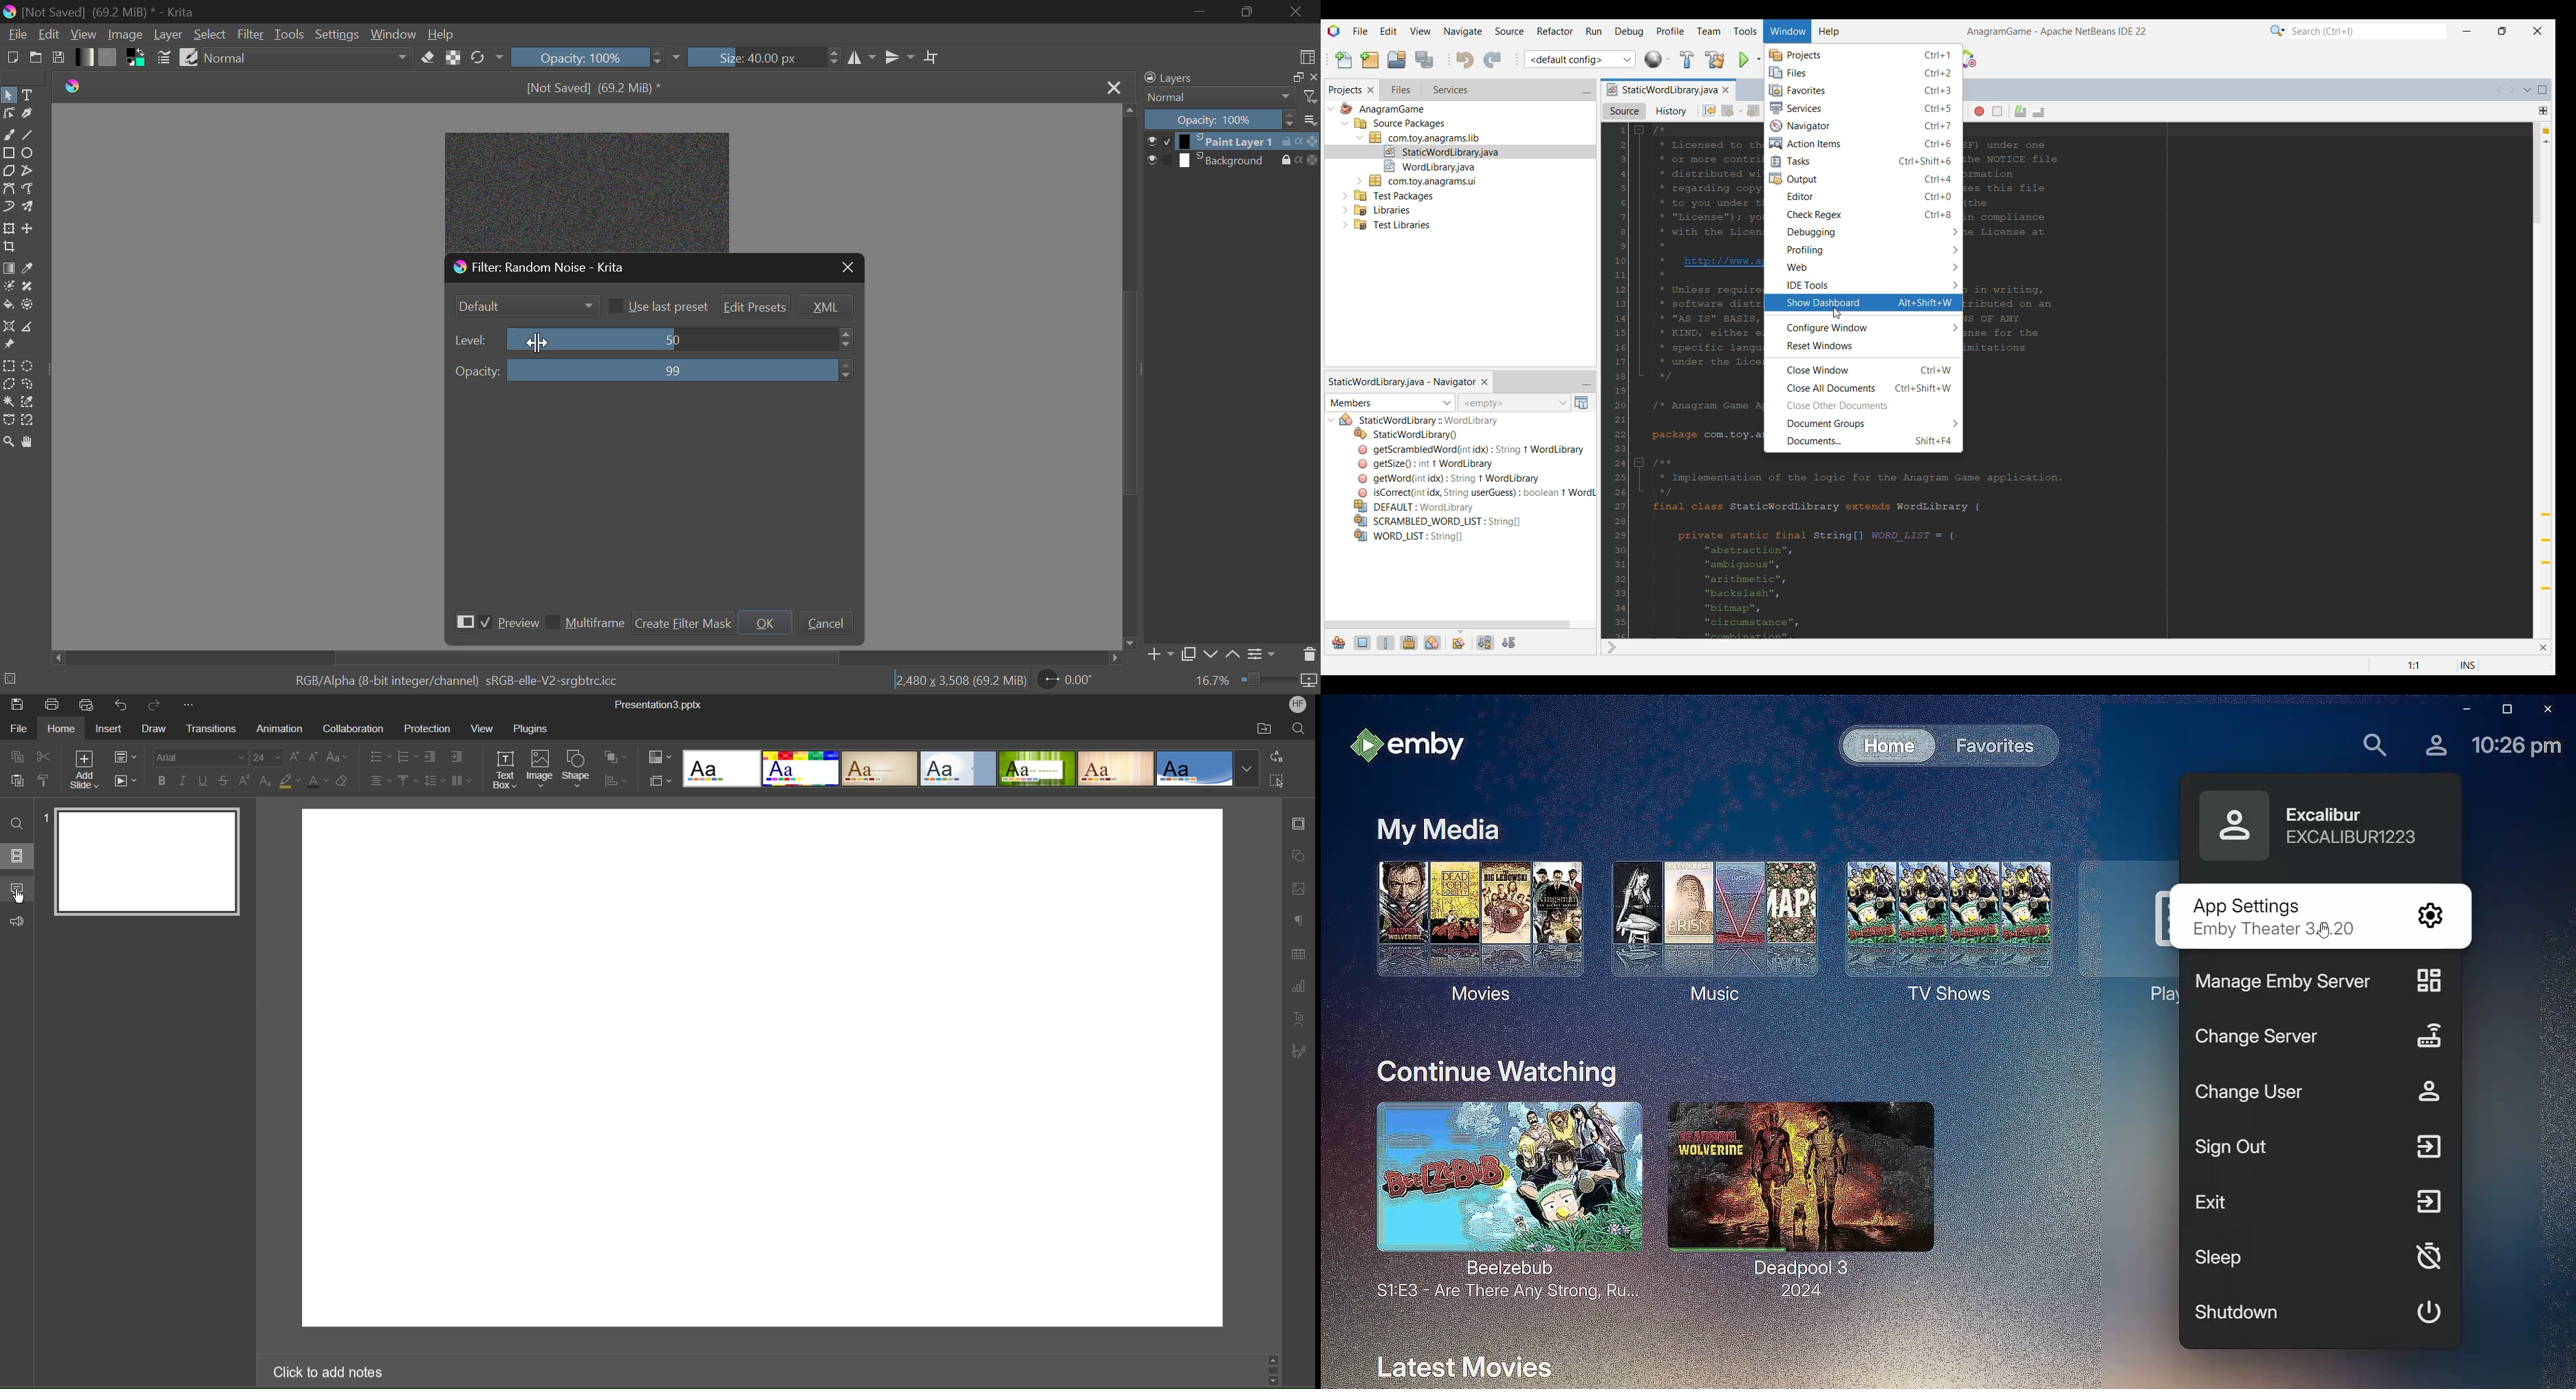 This screenshot has height=1400, width=2576. Describe the element at coordinates (2313, 903) in the screenshot. I see `App Settings` at that location.